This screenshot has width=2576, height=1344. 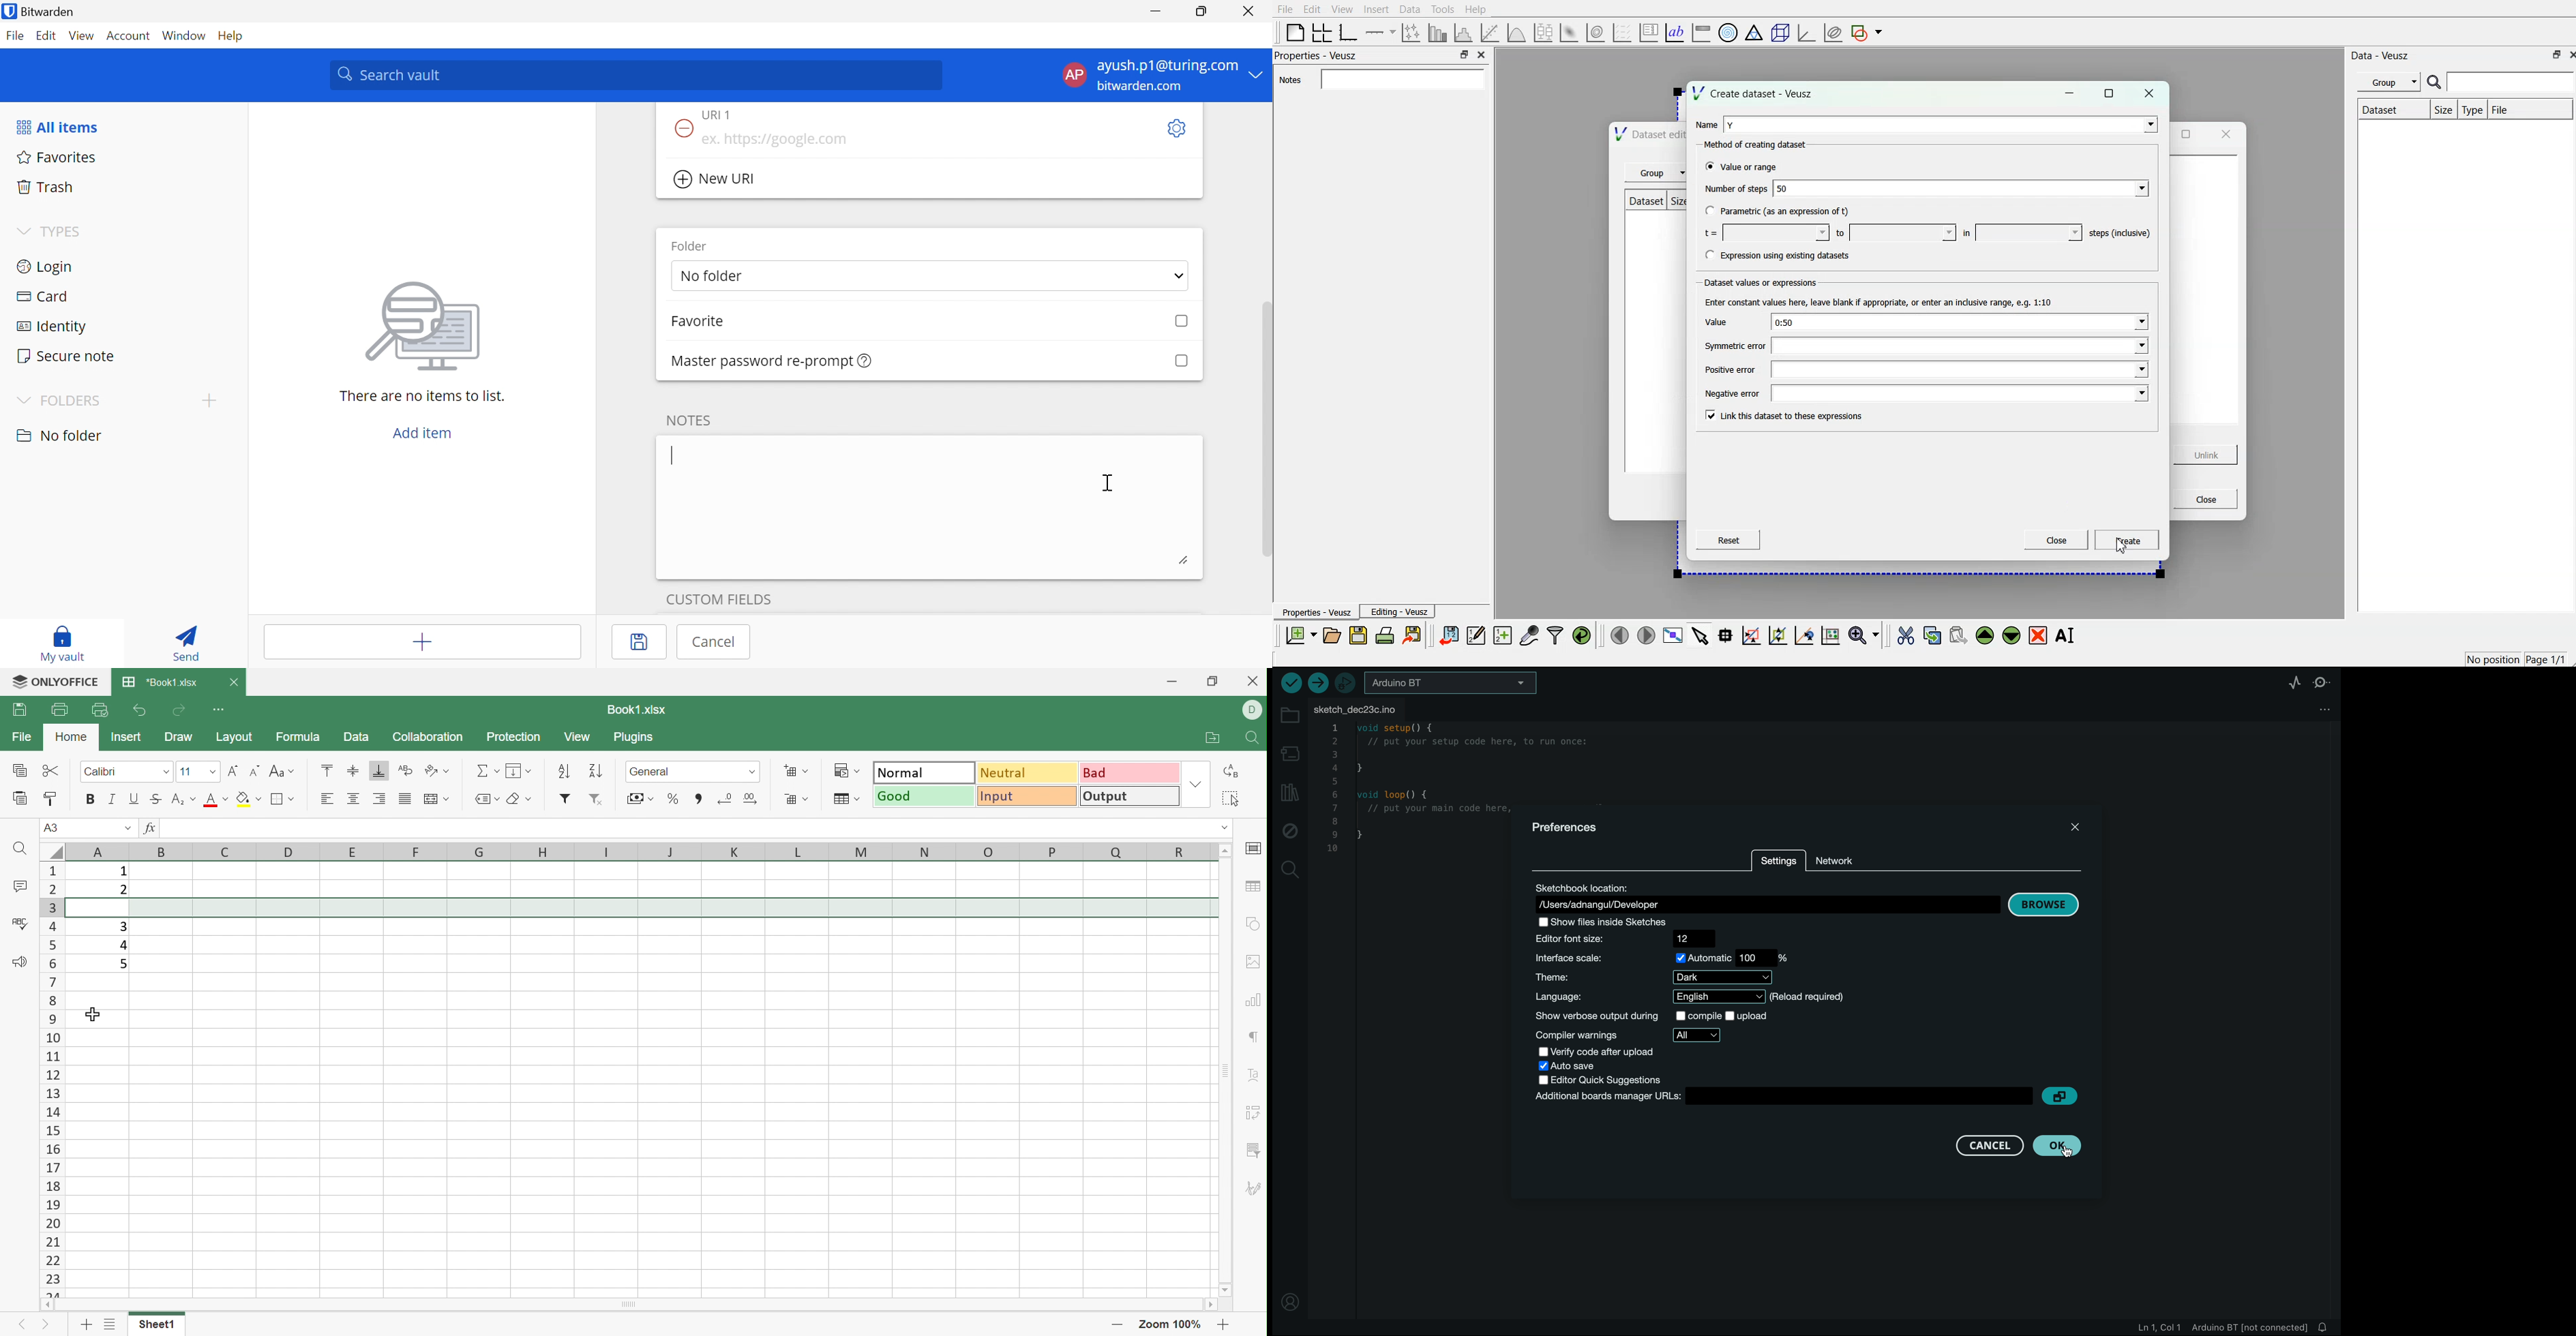 What do you see at coordinates (23, 232) in the screenshot?
I see `Drop Down` at bounding box center [23, 232].